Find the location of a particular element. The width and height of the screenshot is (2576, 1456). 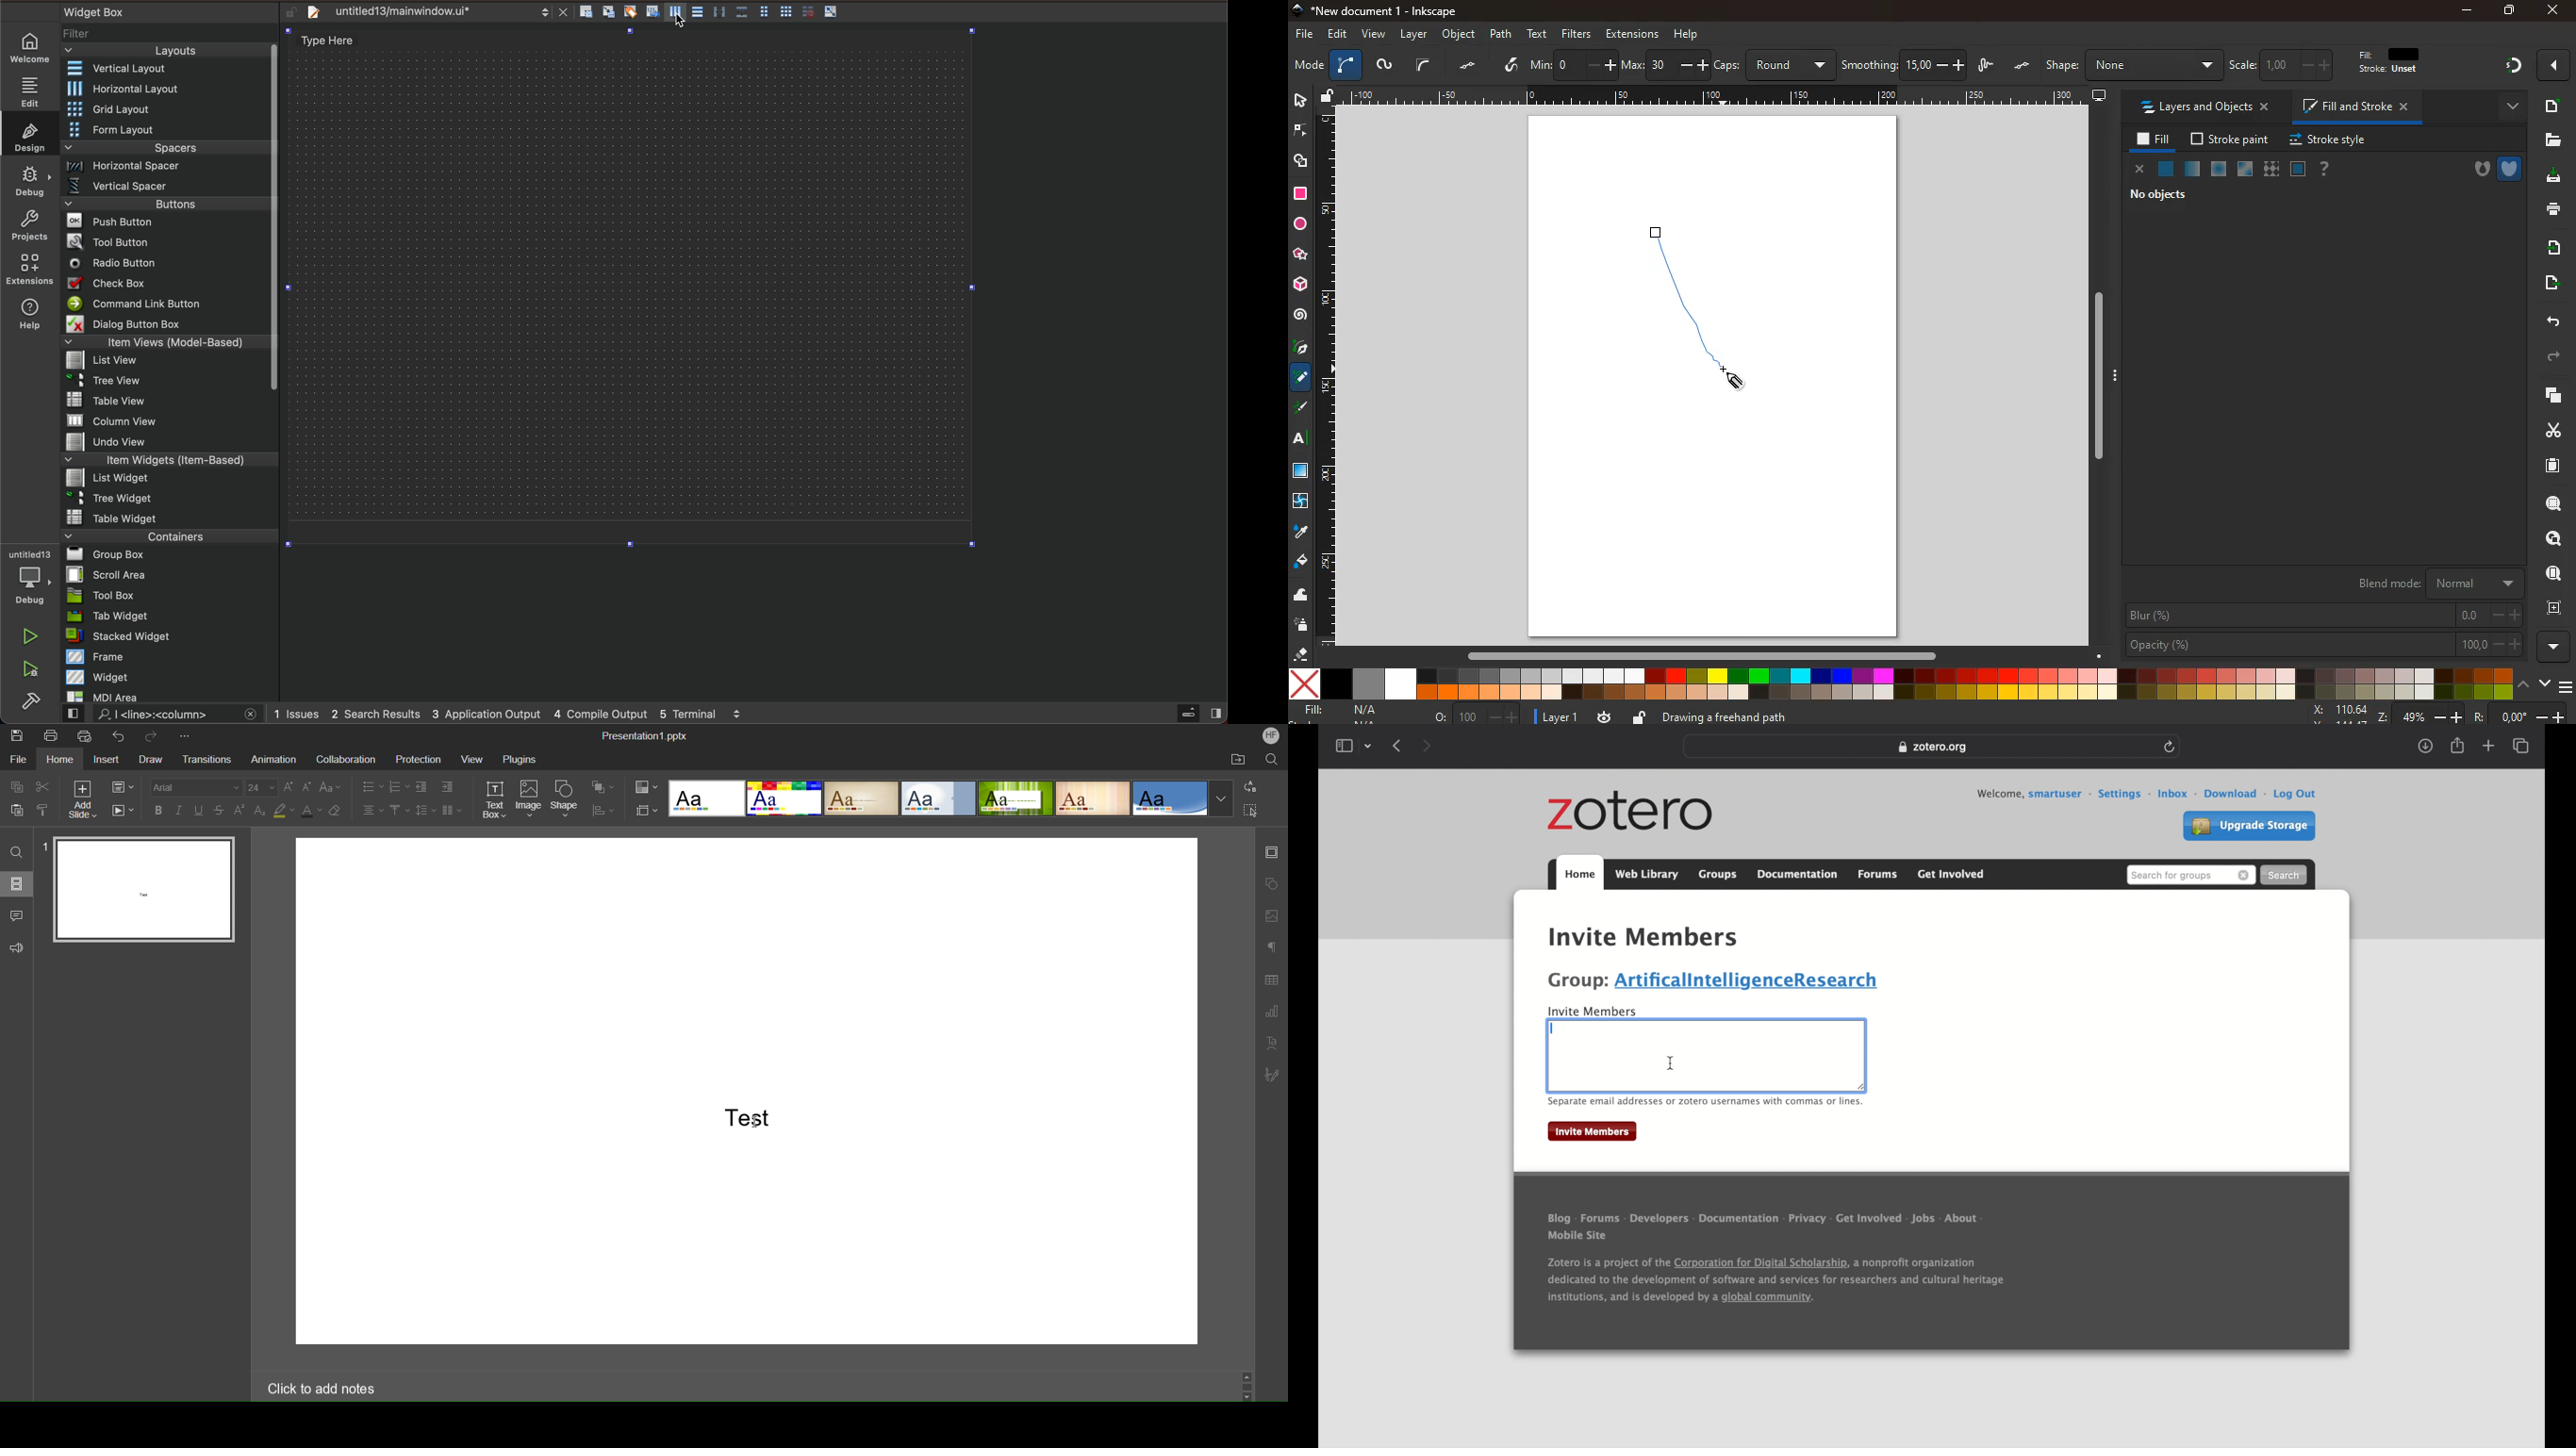

layouts is located at coordinates (170, 50).